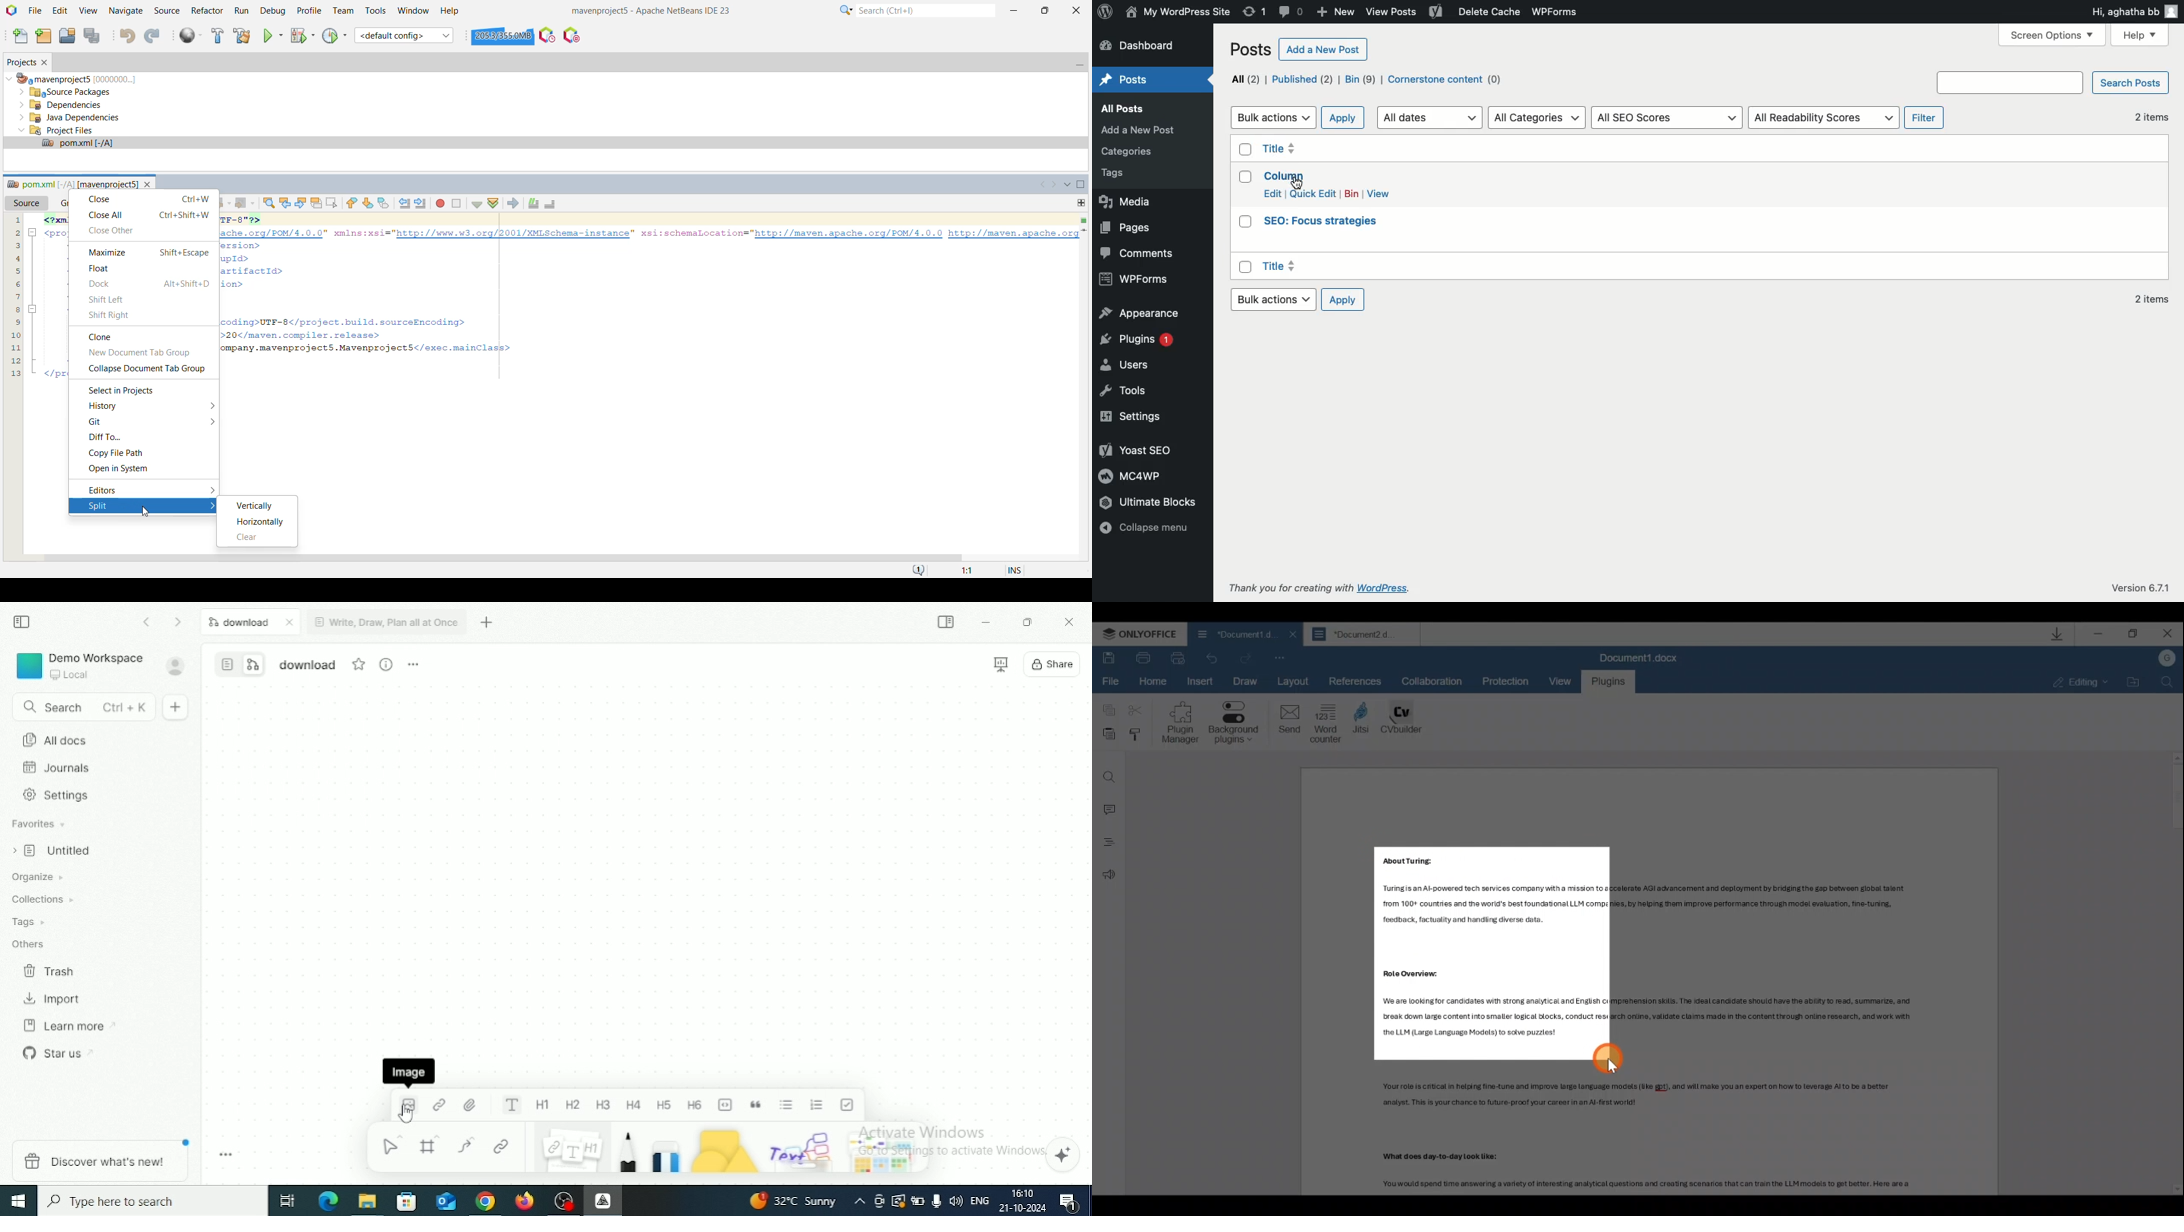  Describe the element at coordinates (1356, 680) in the screenshot. I see `References` at that location.